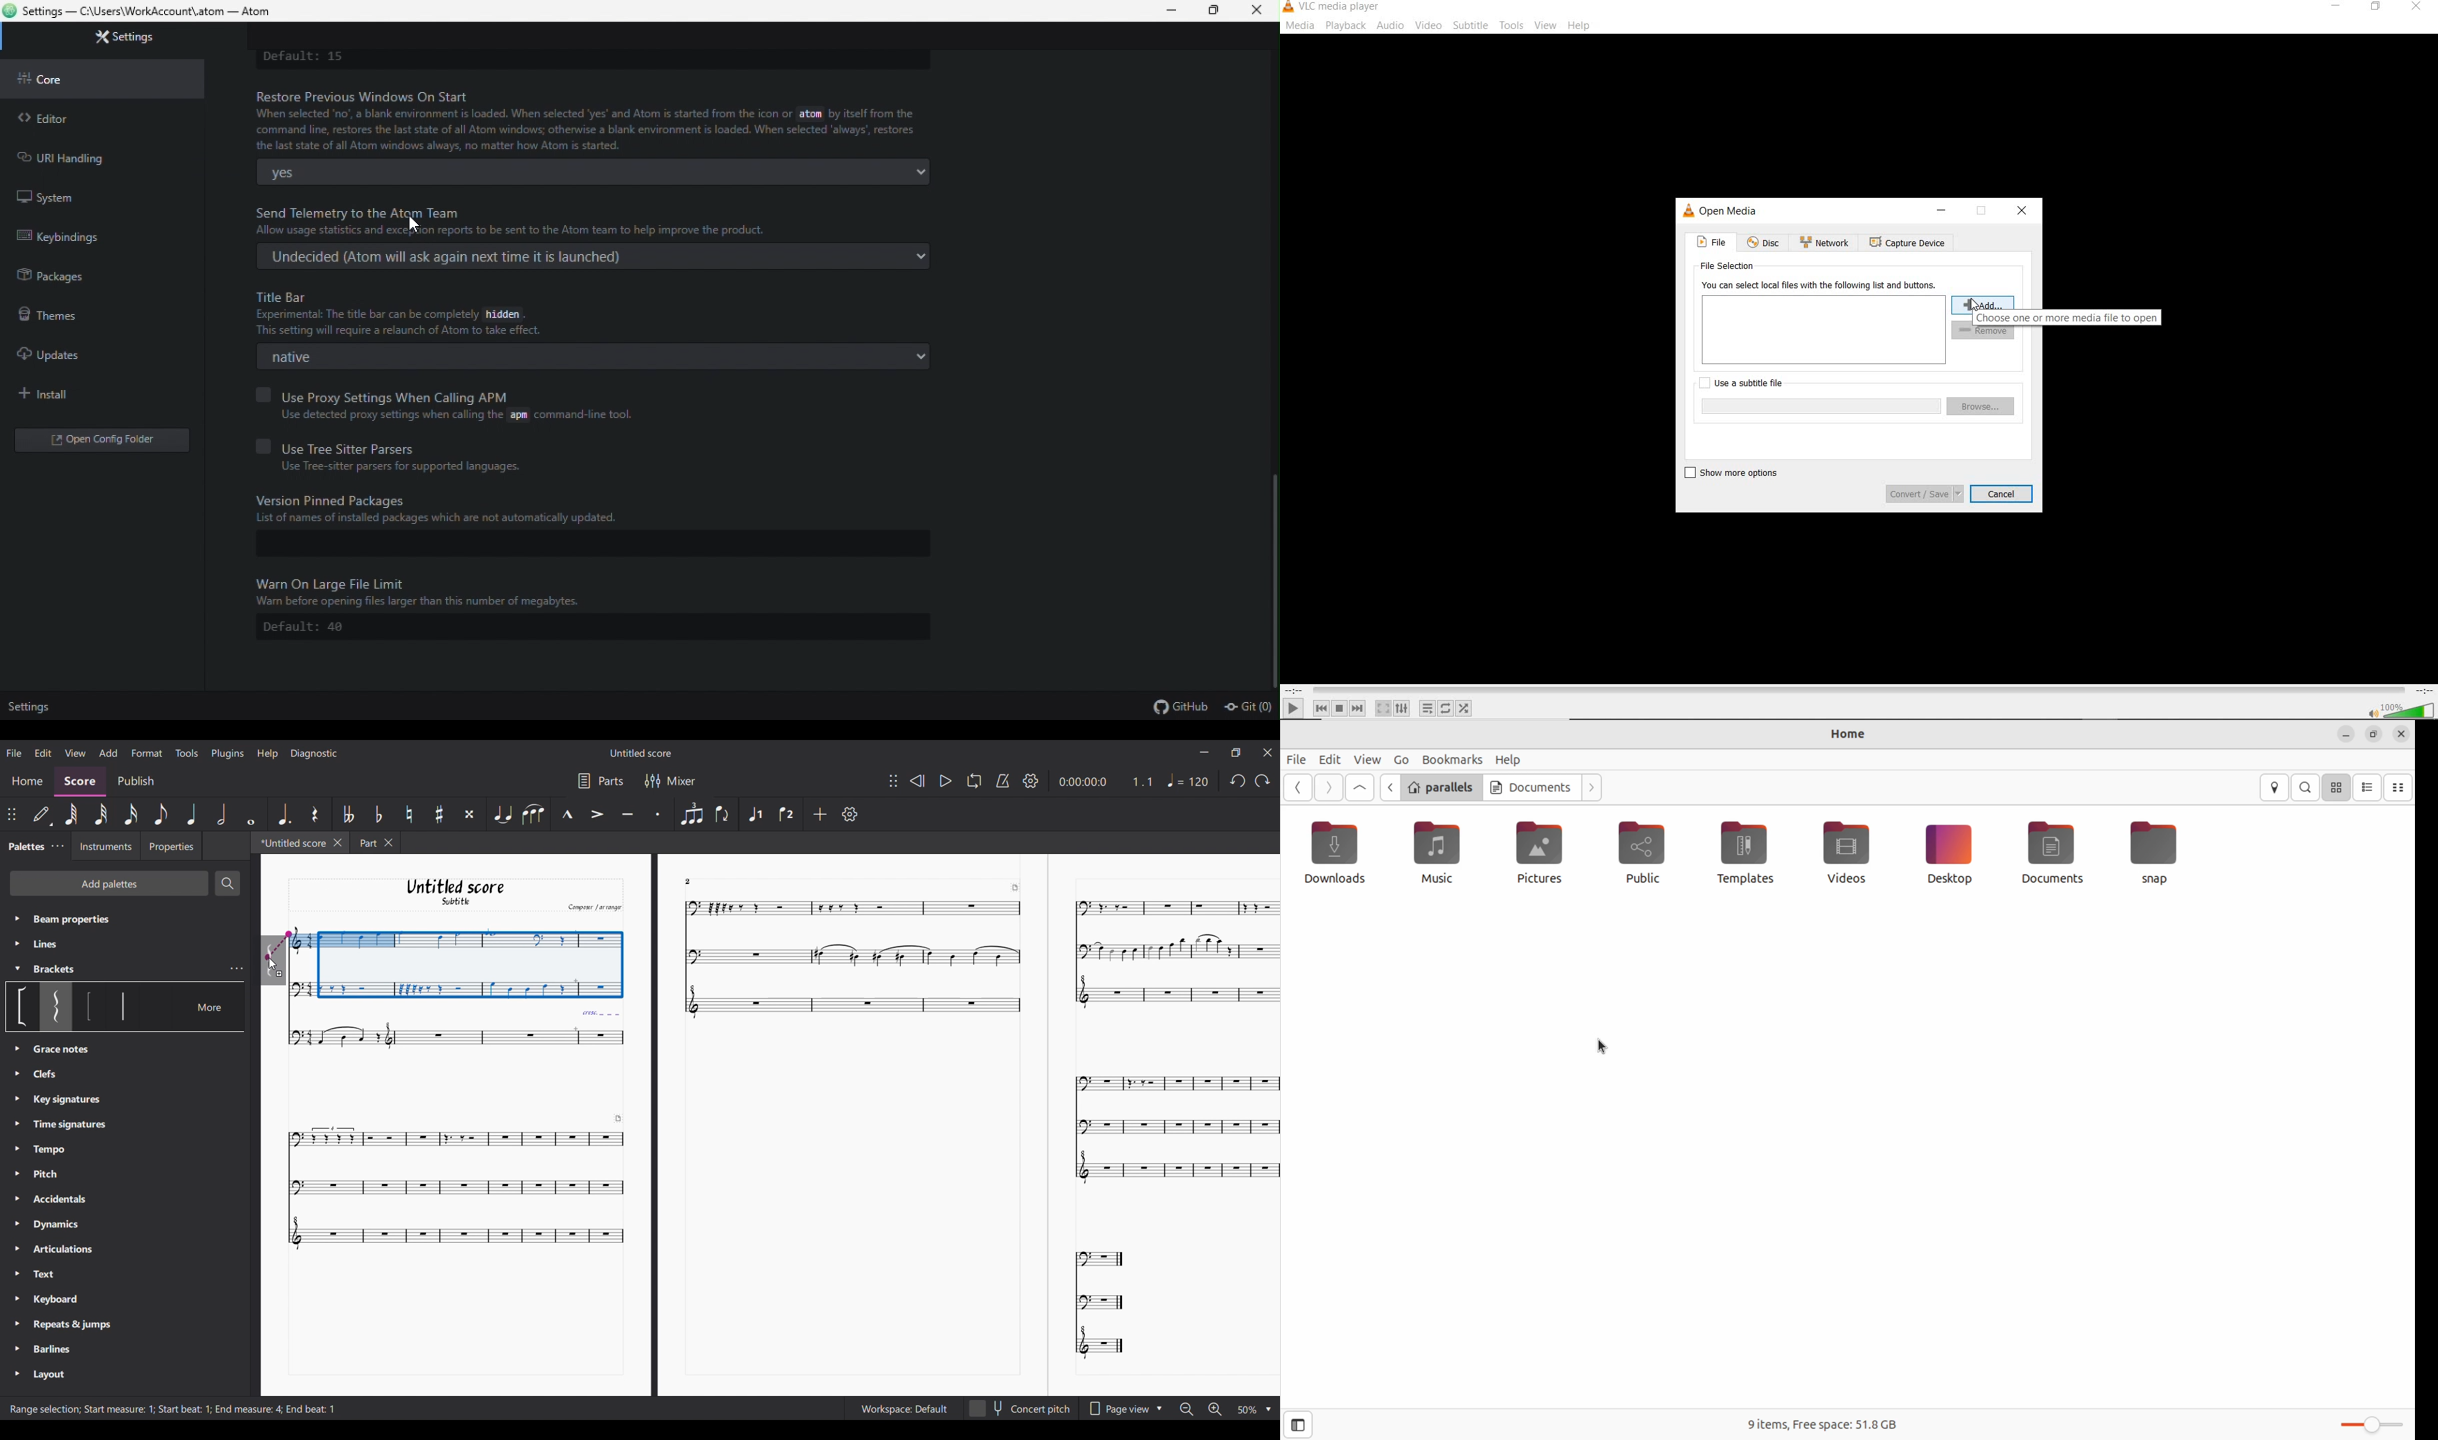 This screenshot has height=1456, width=2464. What do you see at coordinates (109, 883) in the screenshot?
I see `Add palette` at bounding box center [109, 883].